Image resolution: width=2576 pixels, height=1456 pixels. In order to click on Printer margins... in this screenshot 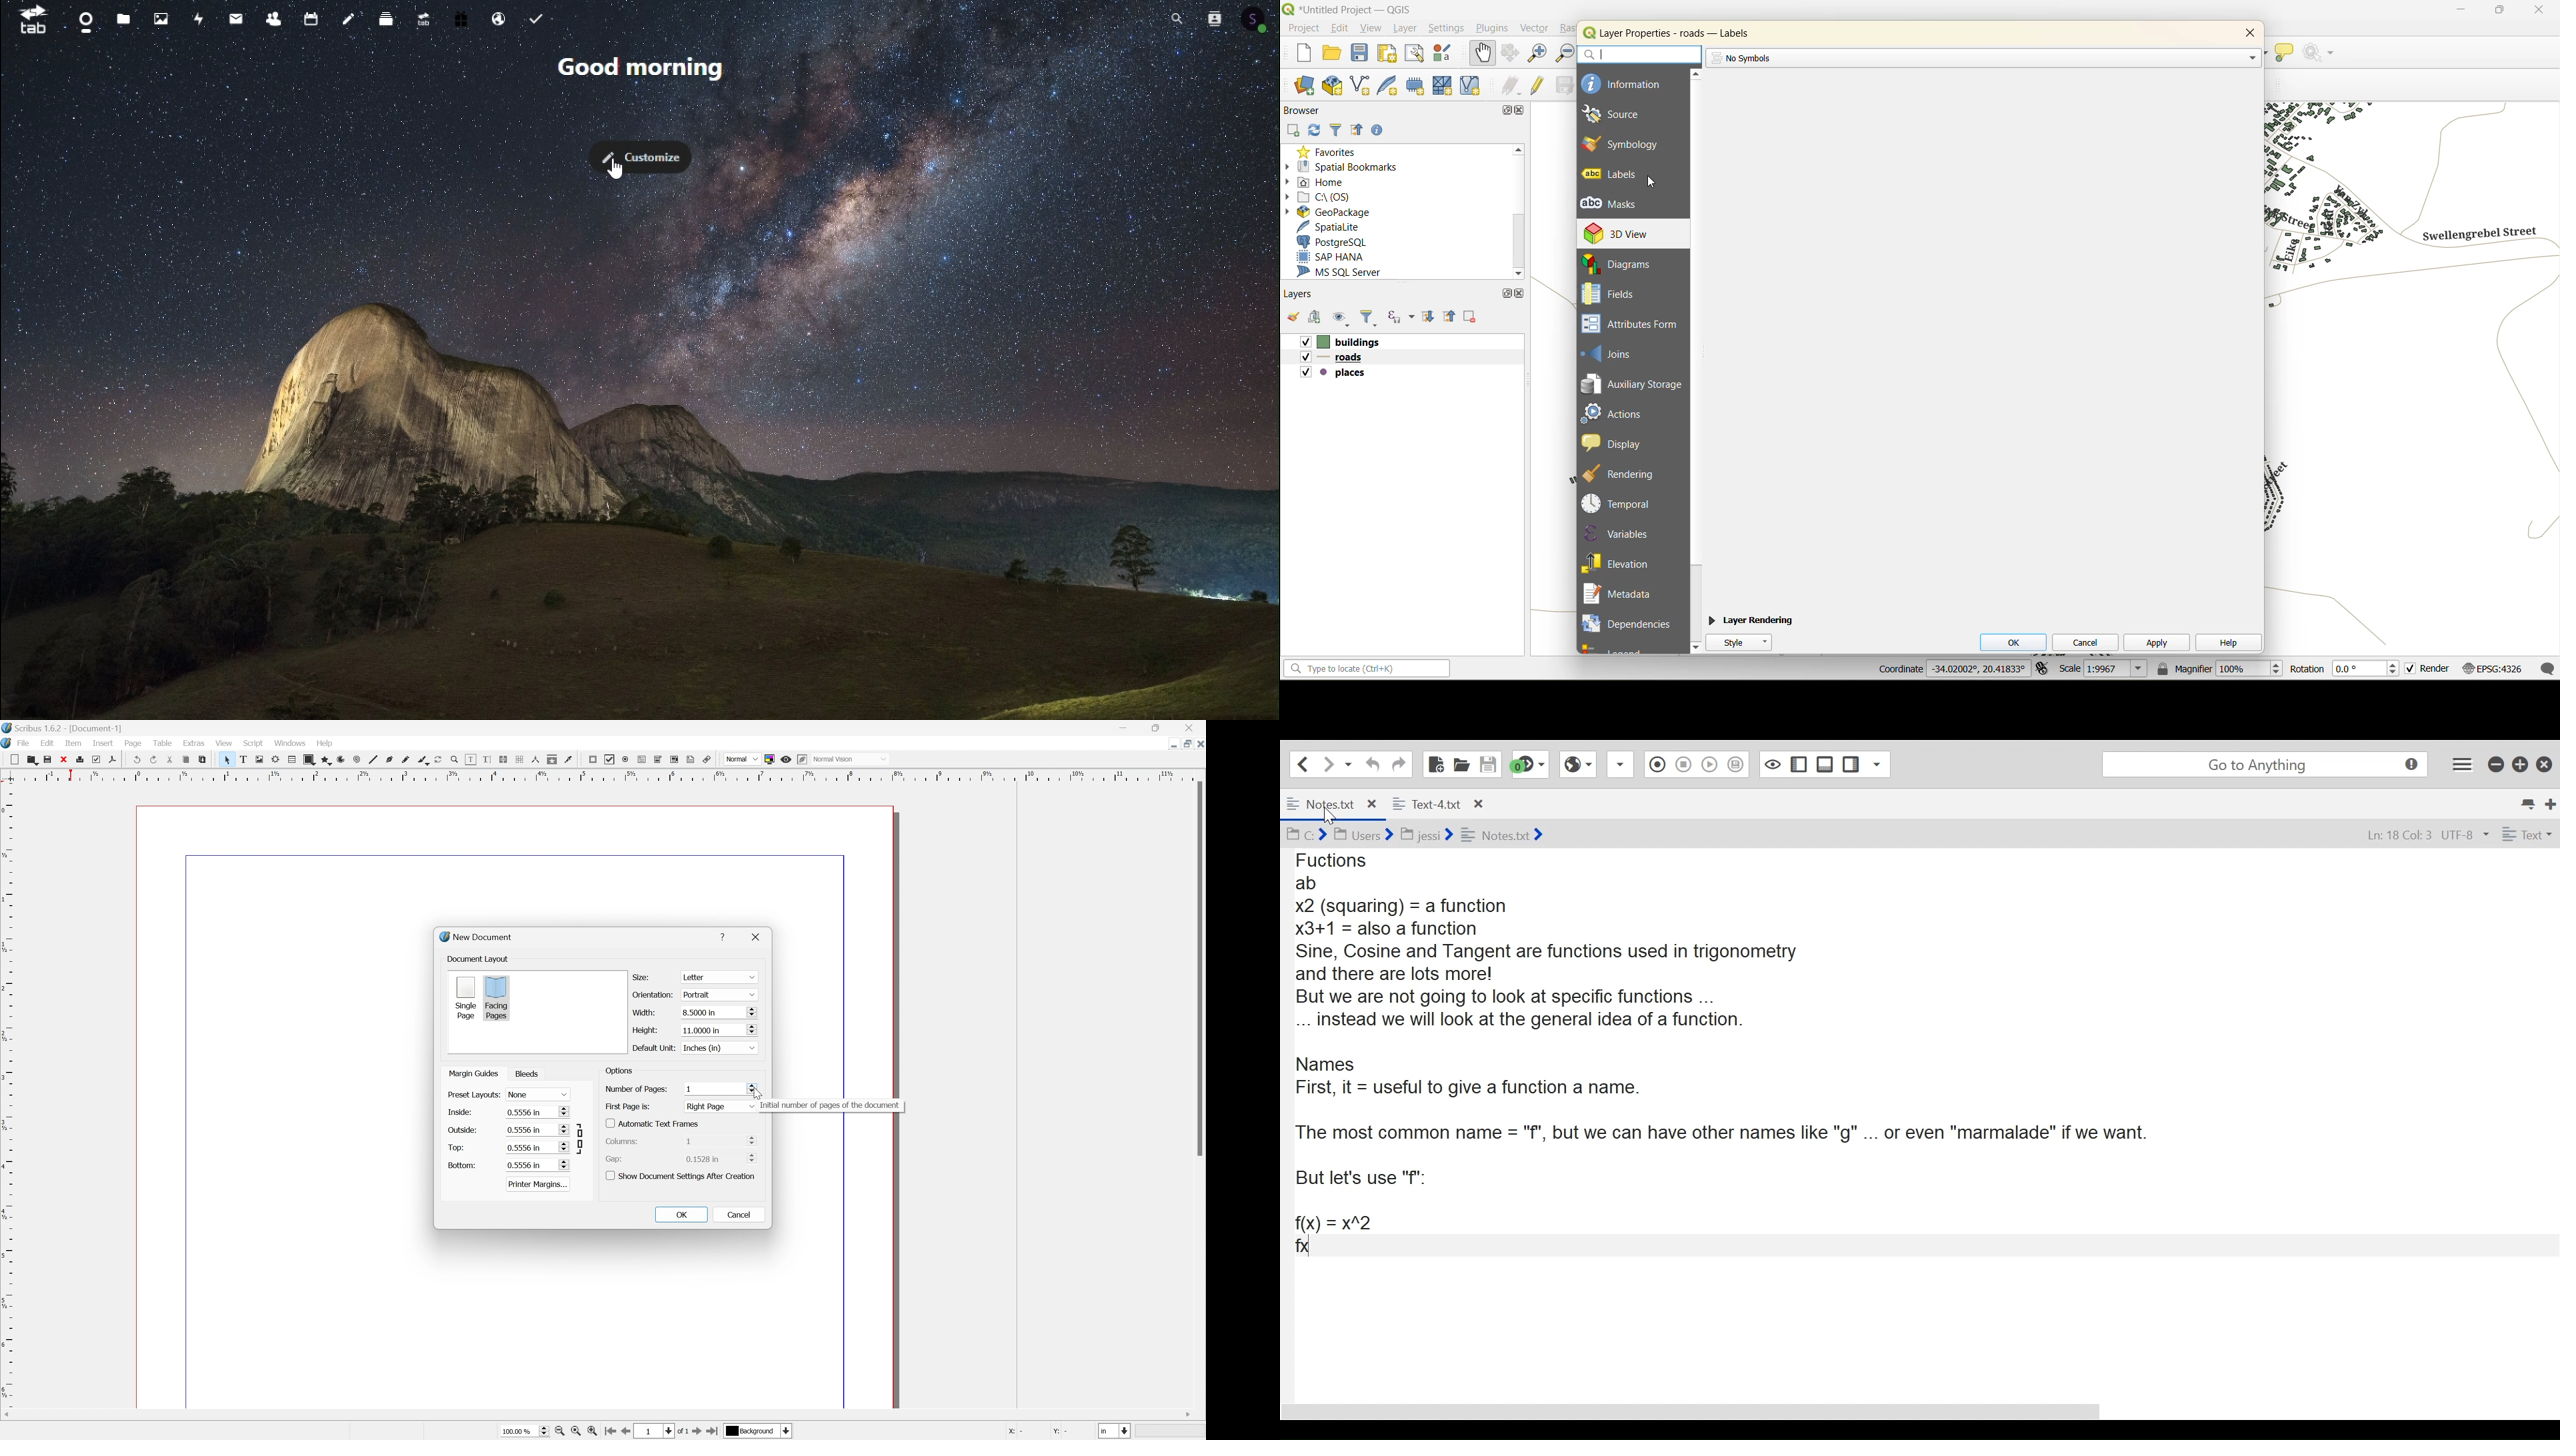, I will do `click(539, 1184)`.